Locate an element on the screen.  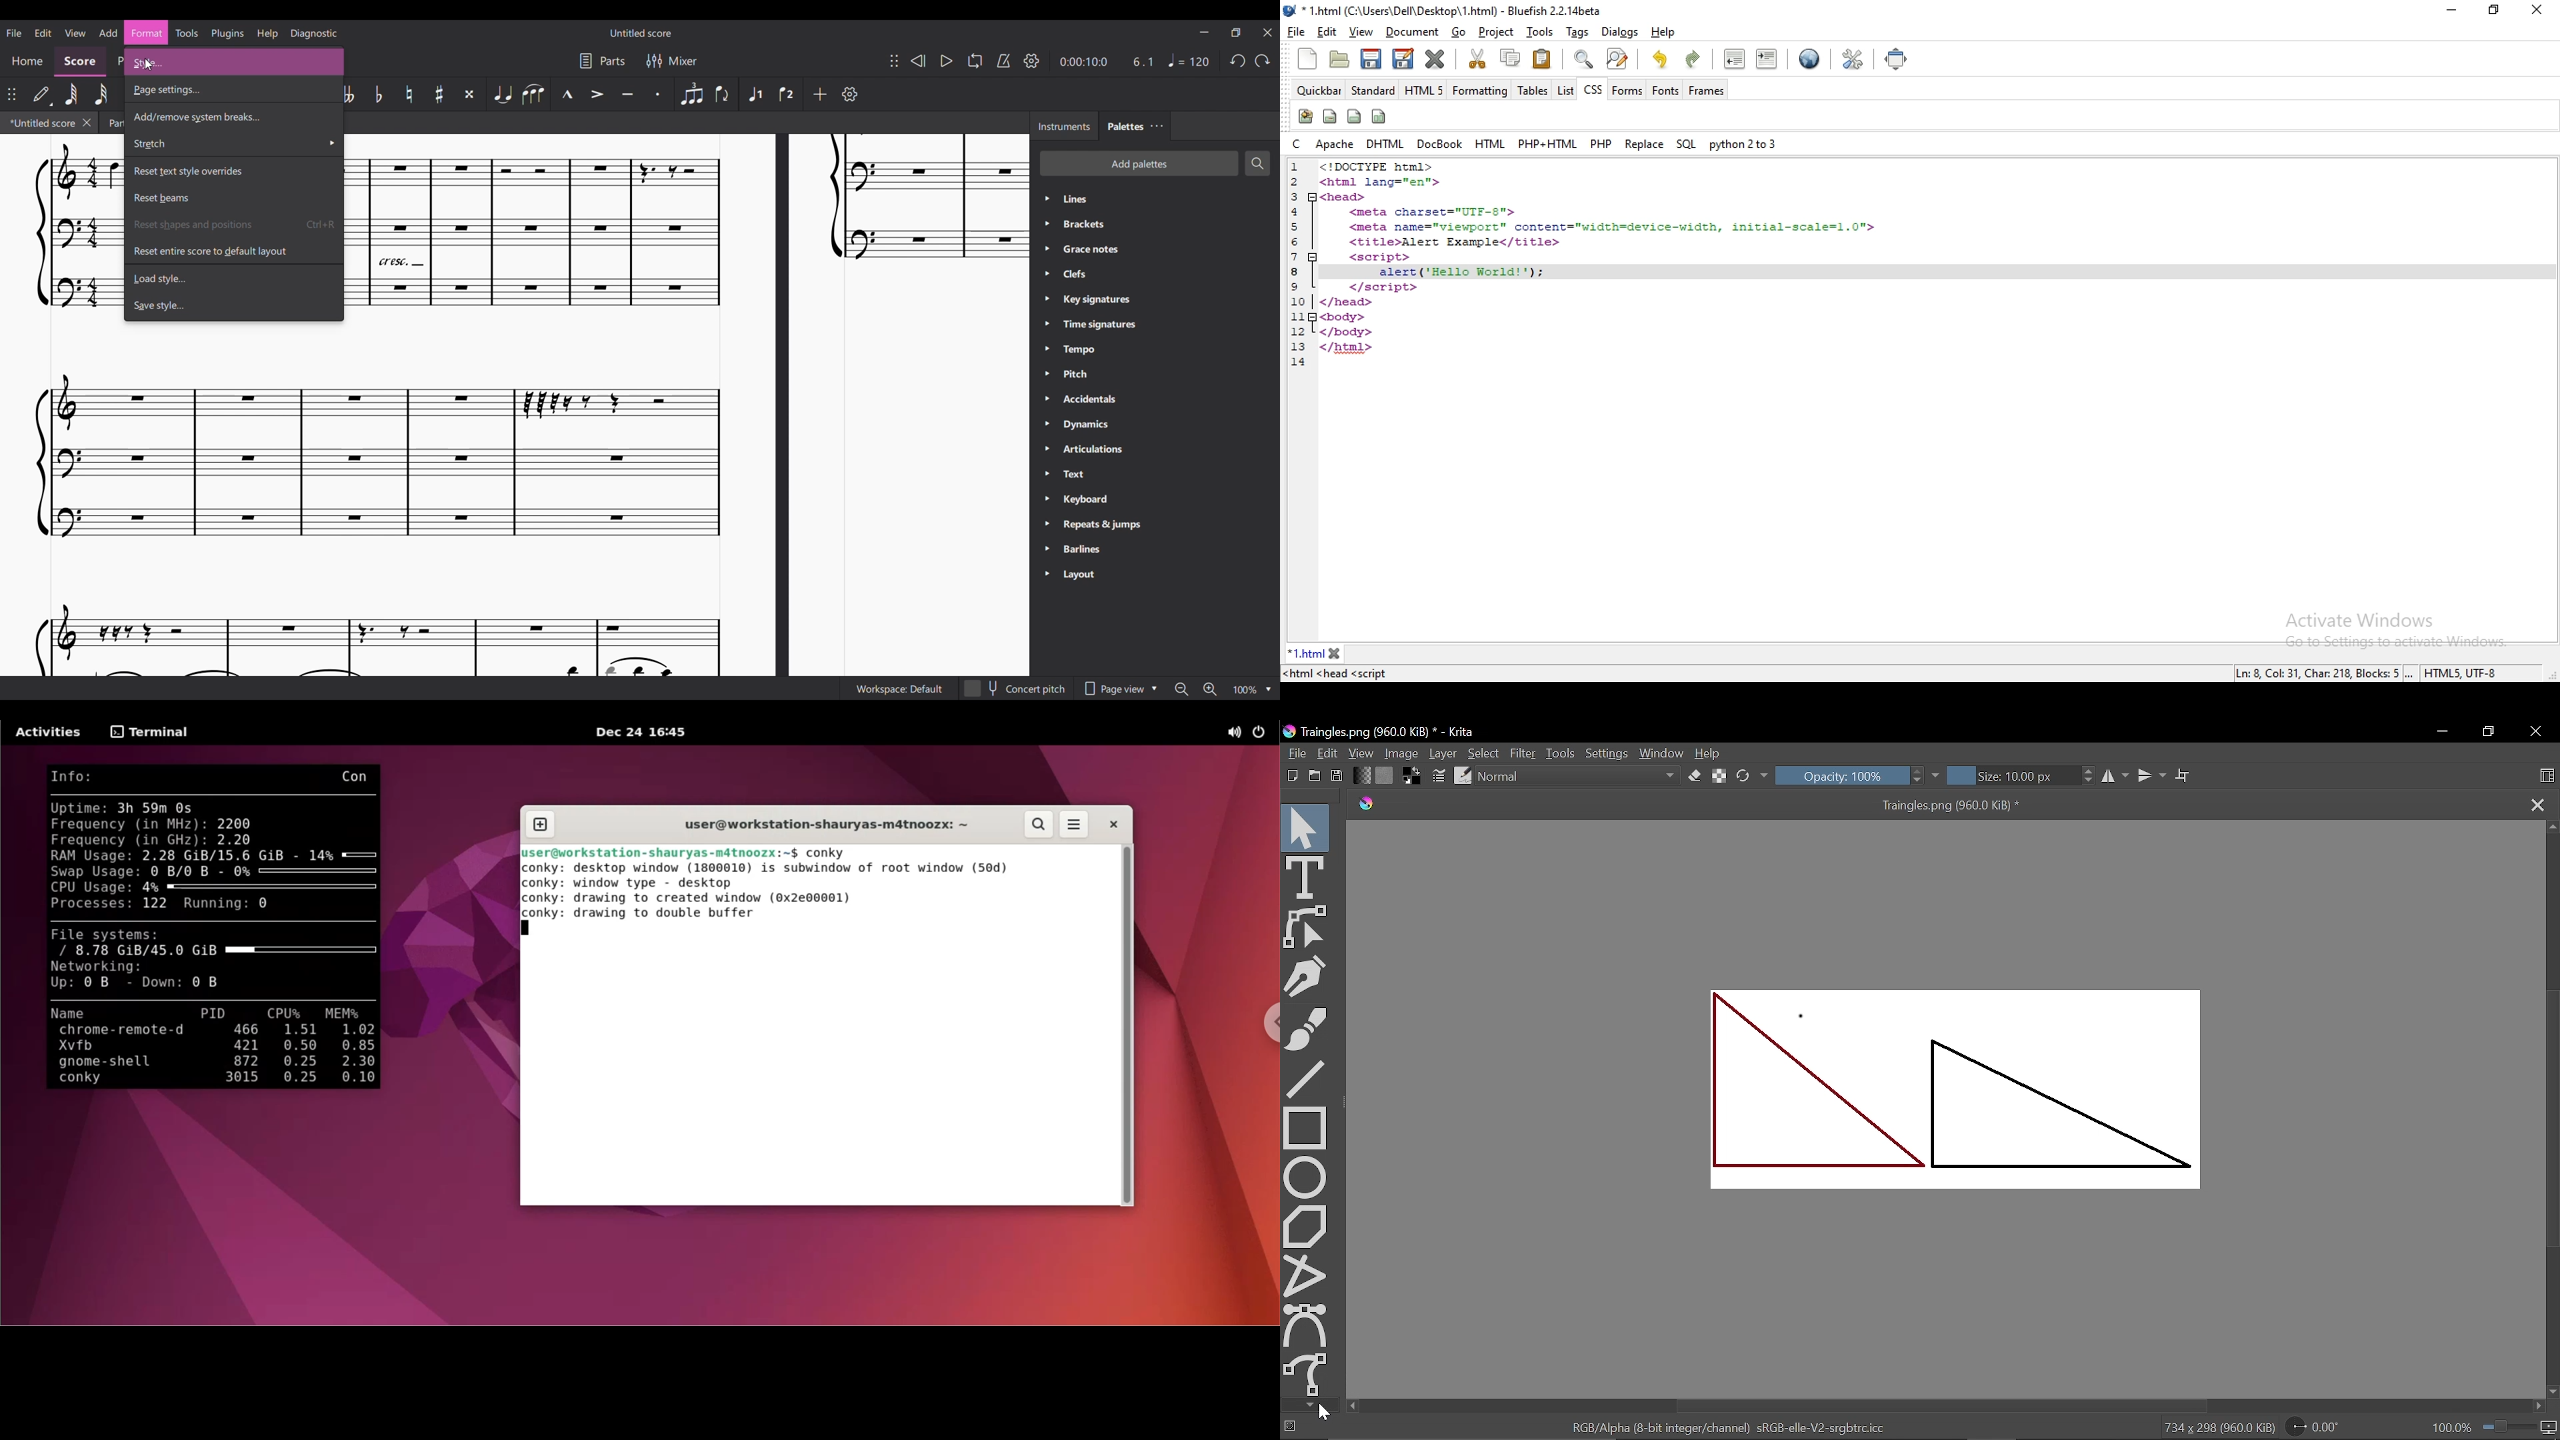
undo is located at coordinates (1661, 58).